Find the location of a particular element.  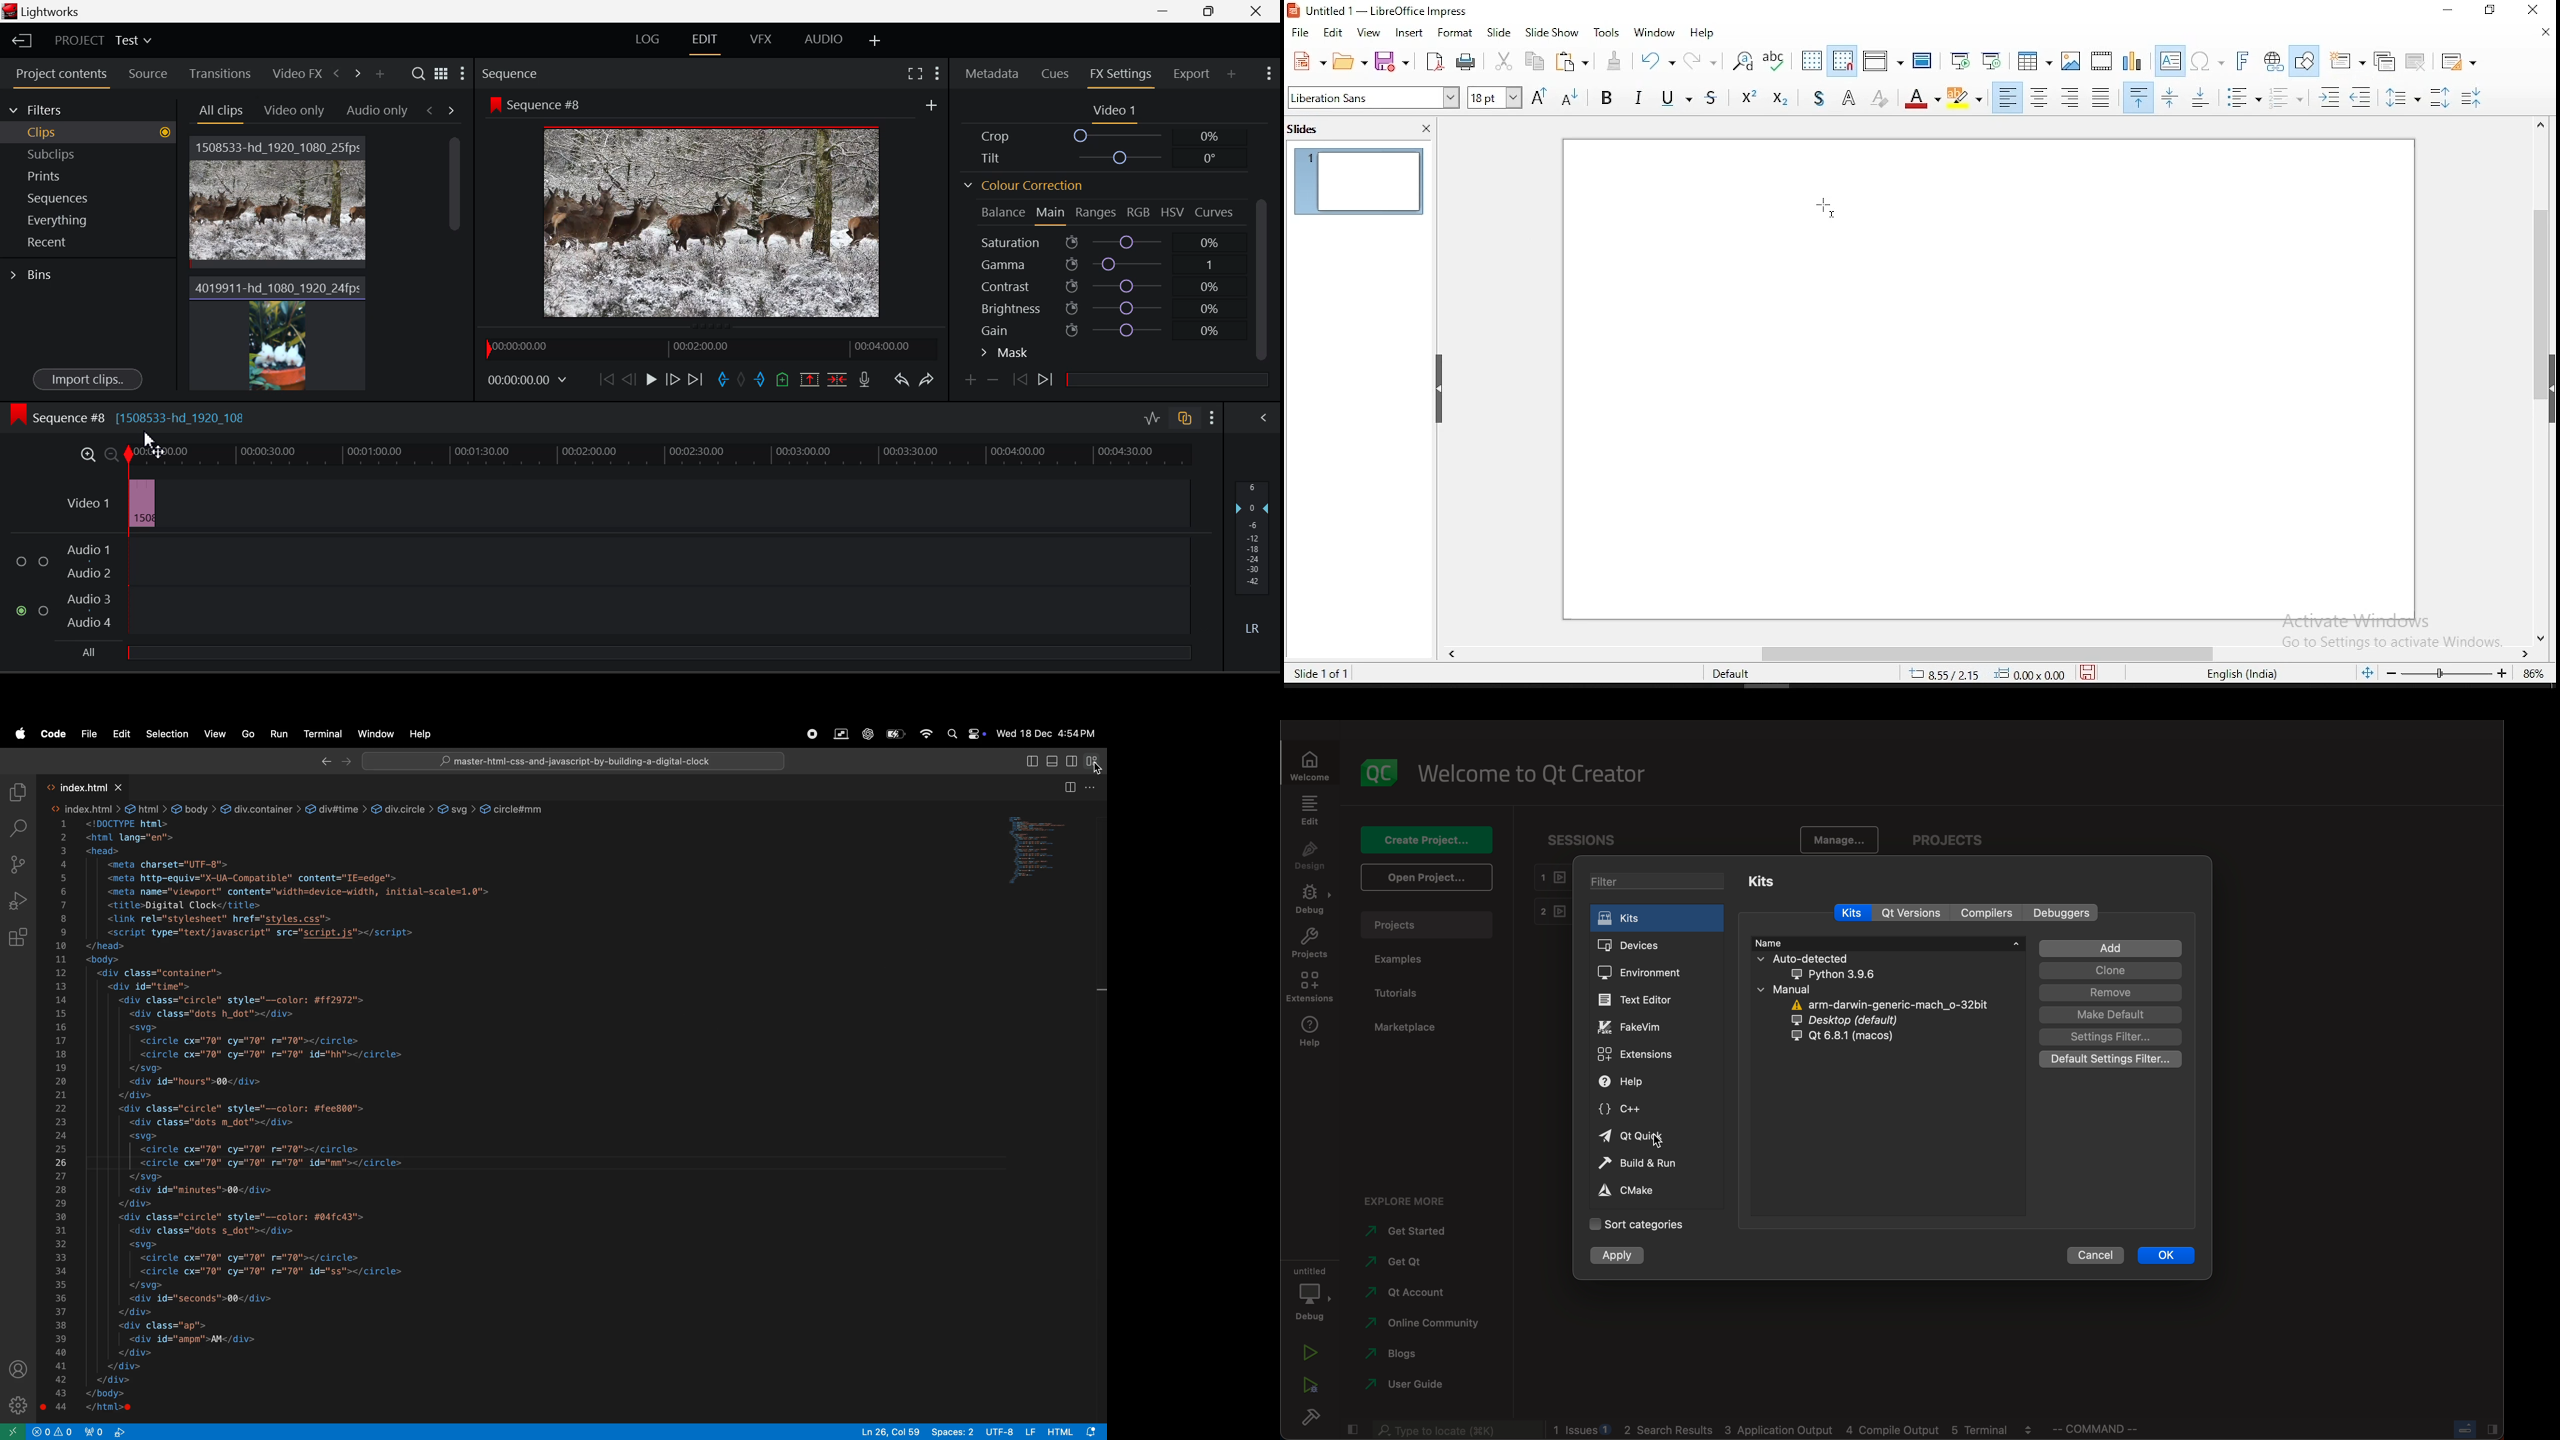

default is located at coordinates (1728, 674).